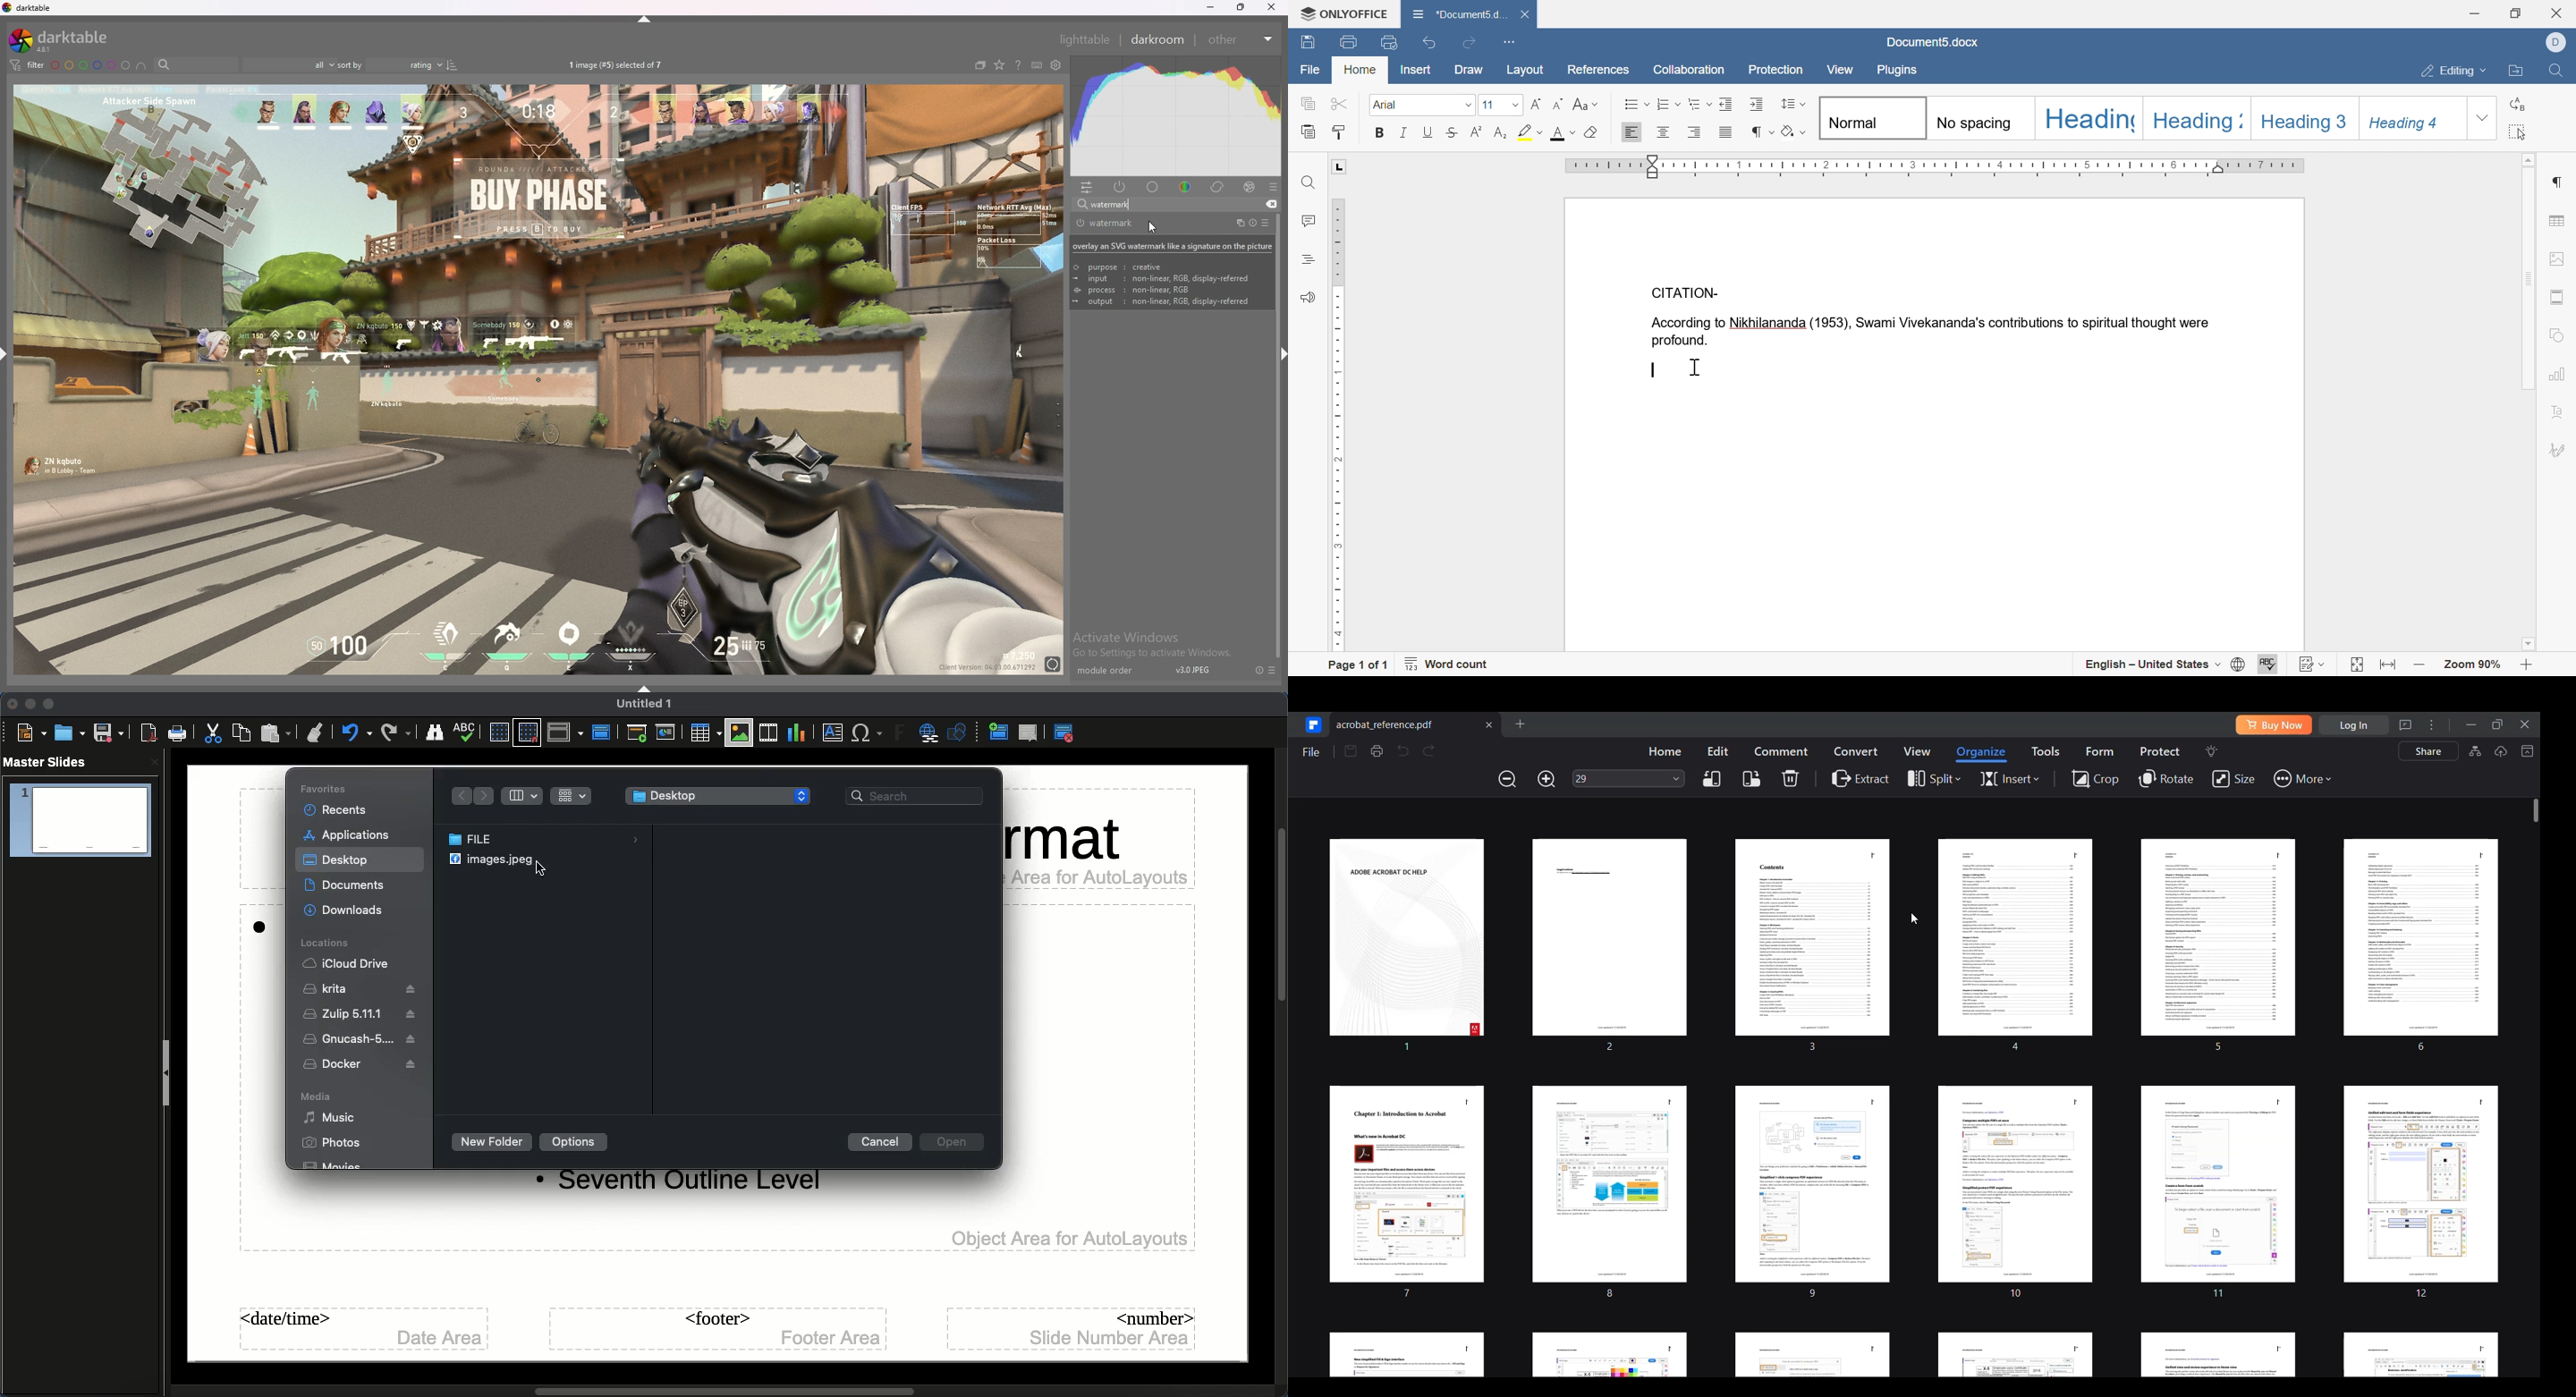 This screenshot has width=2576, height=1400. I want to click on zoom out, so click(2420, 668).